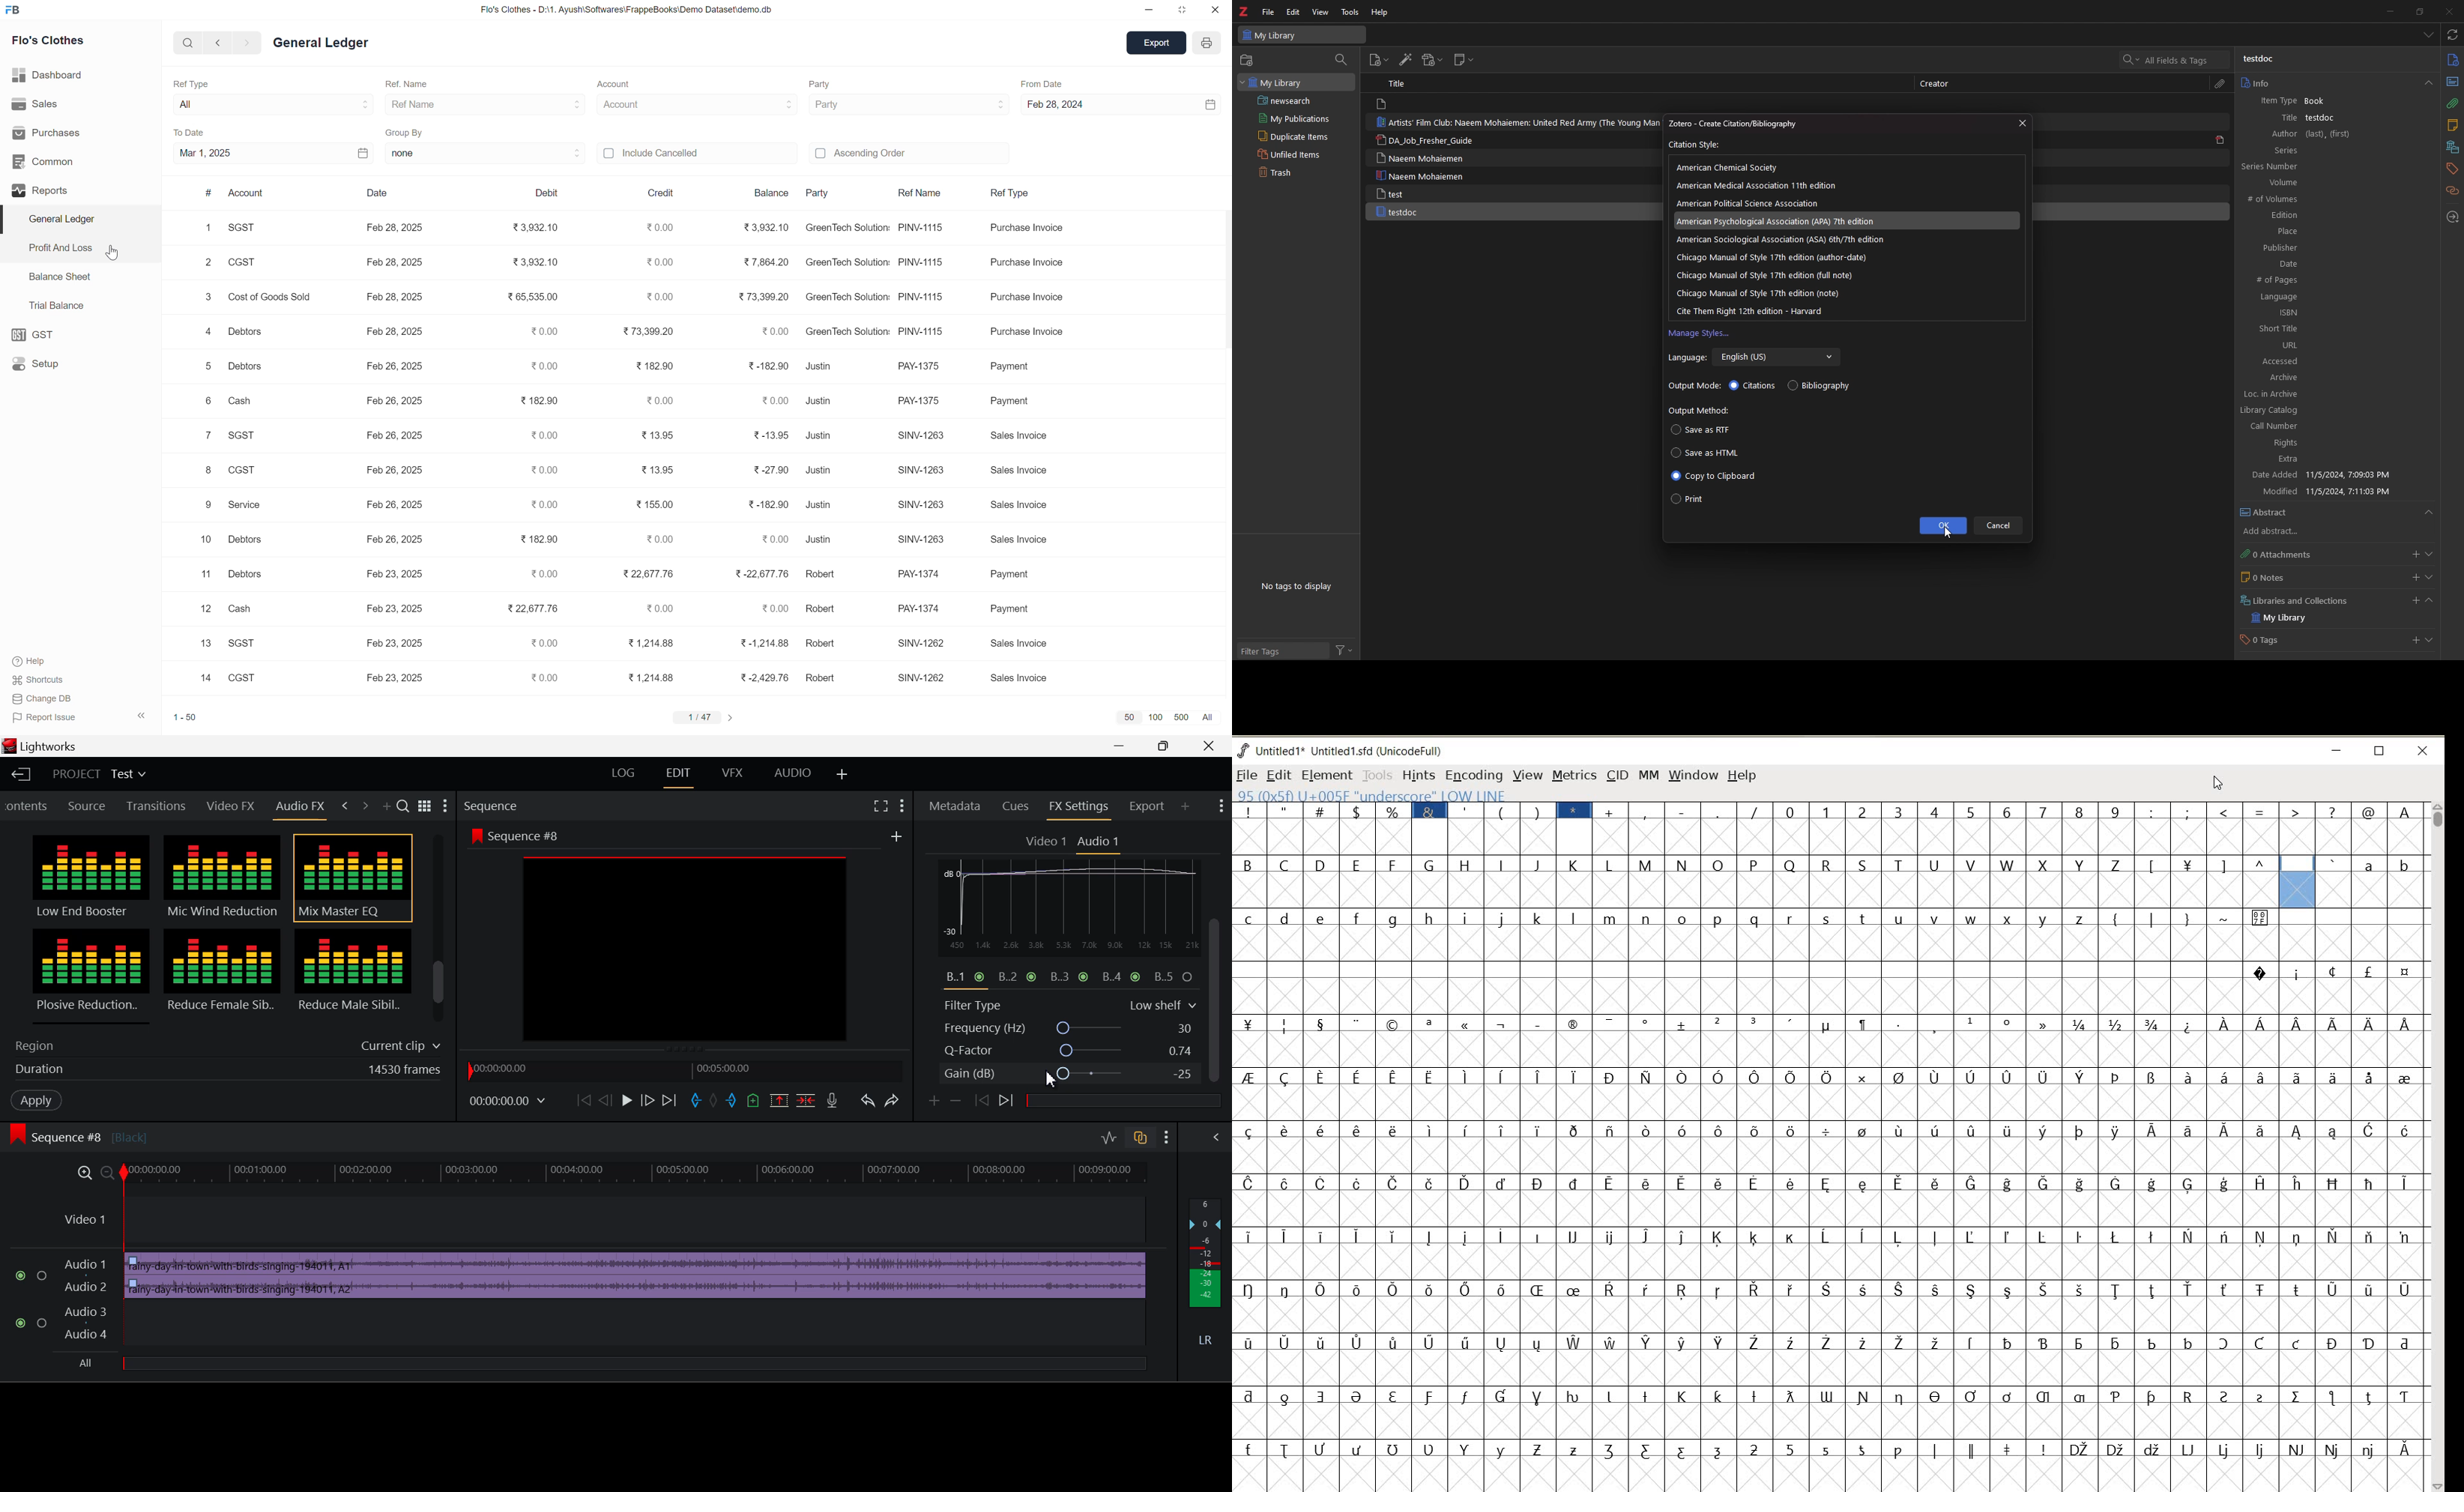  Describe the element at coordinates (1245, 12) in the screenshot. I see `logo` at that location.